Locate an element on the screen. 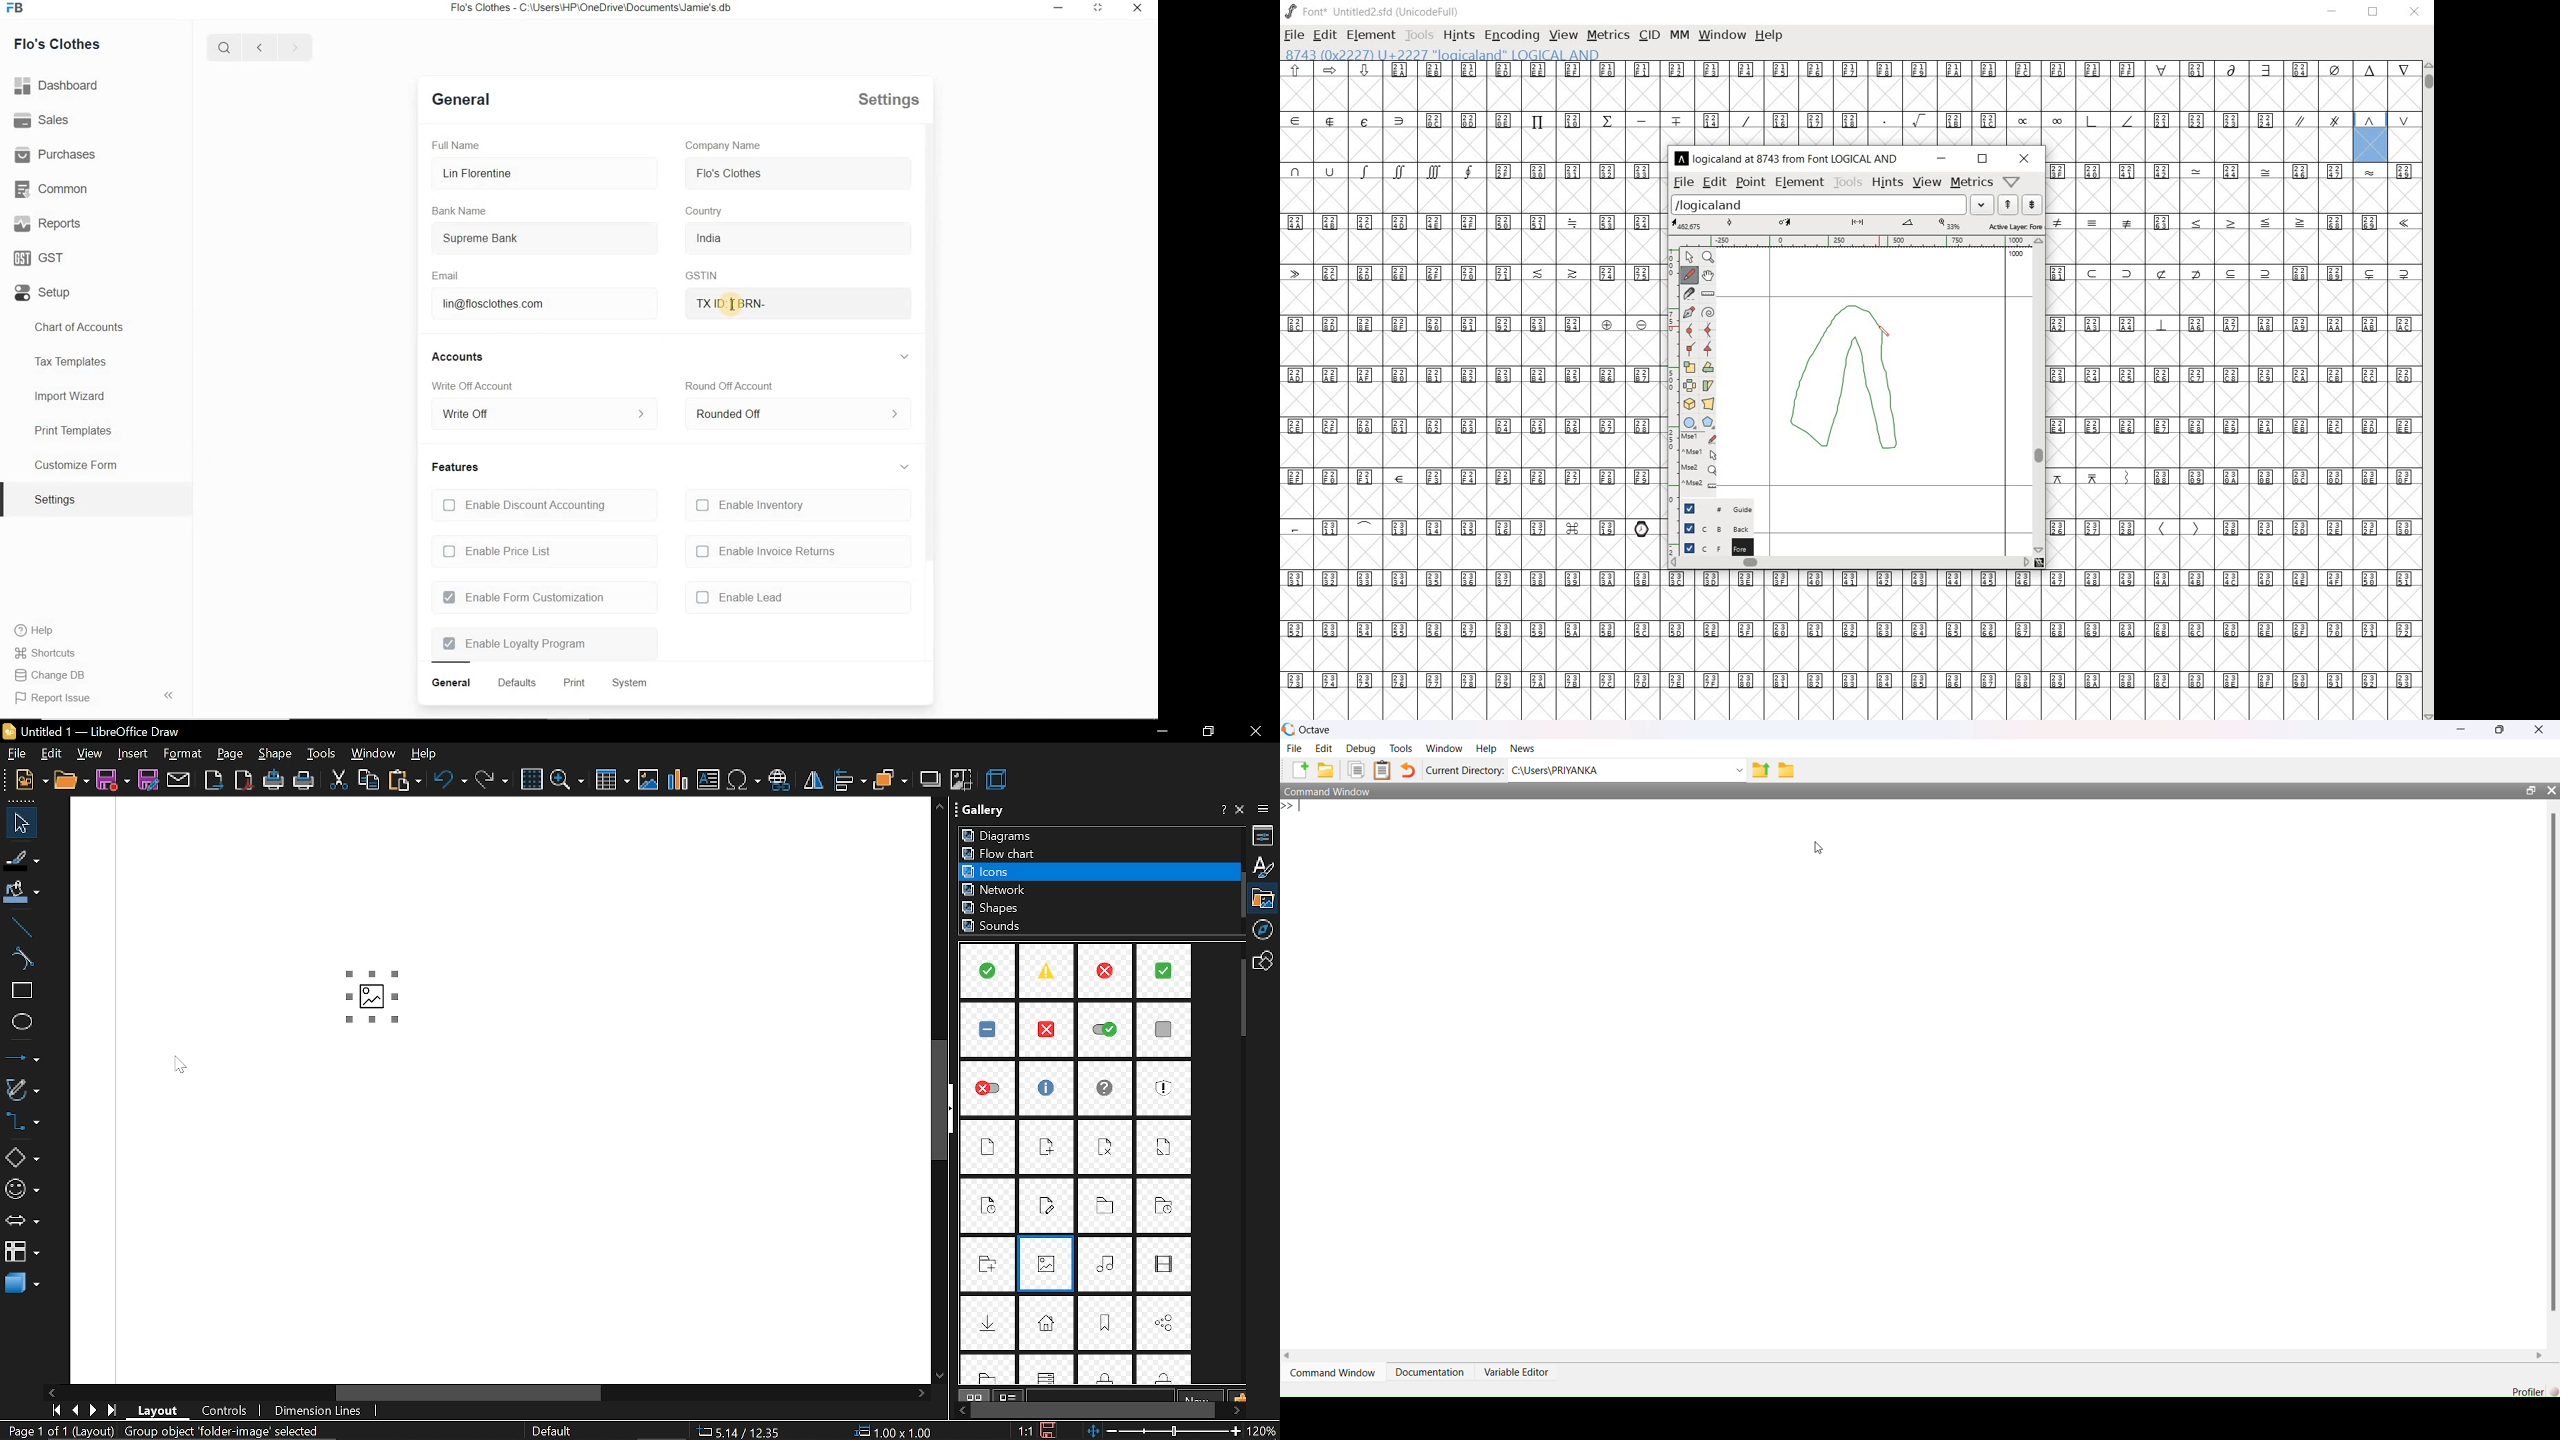 This screenshot has height=1456, width=2576. Change DB is located at coordinates (54, 652).